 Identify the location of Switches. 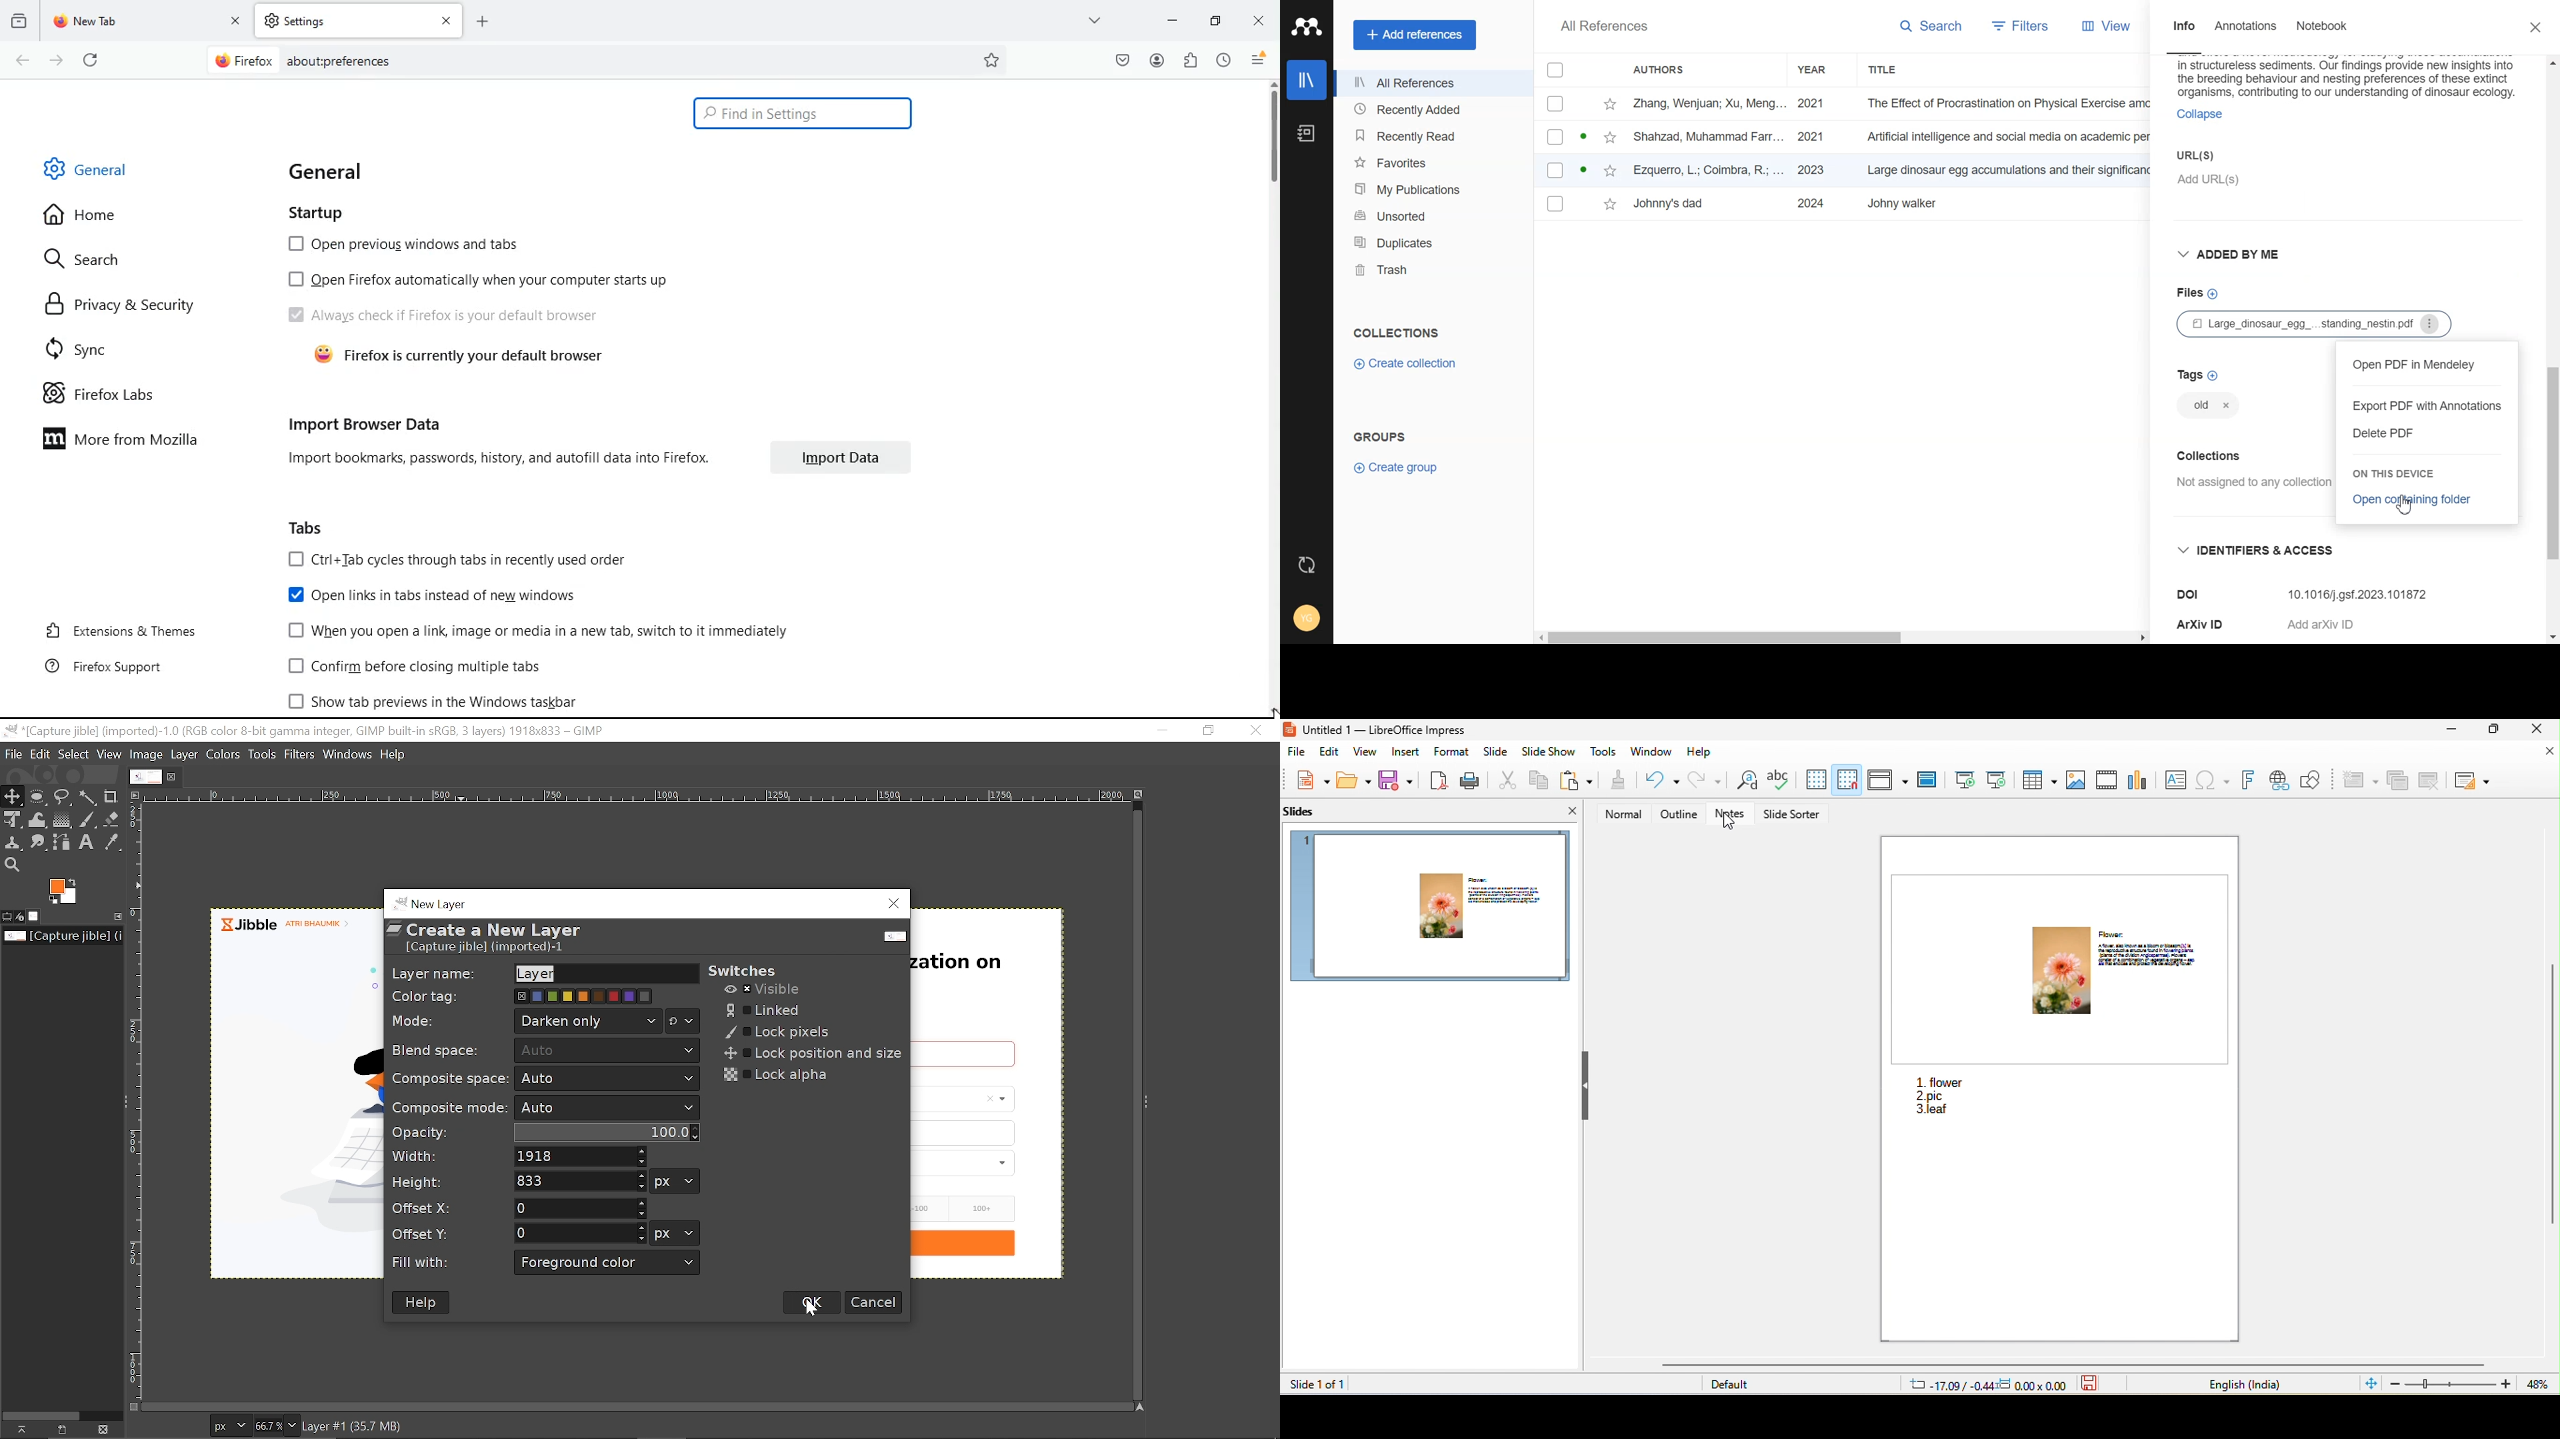
(755, 967).